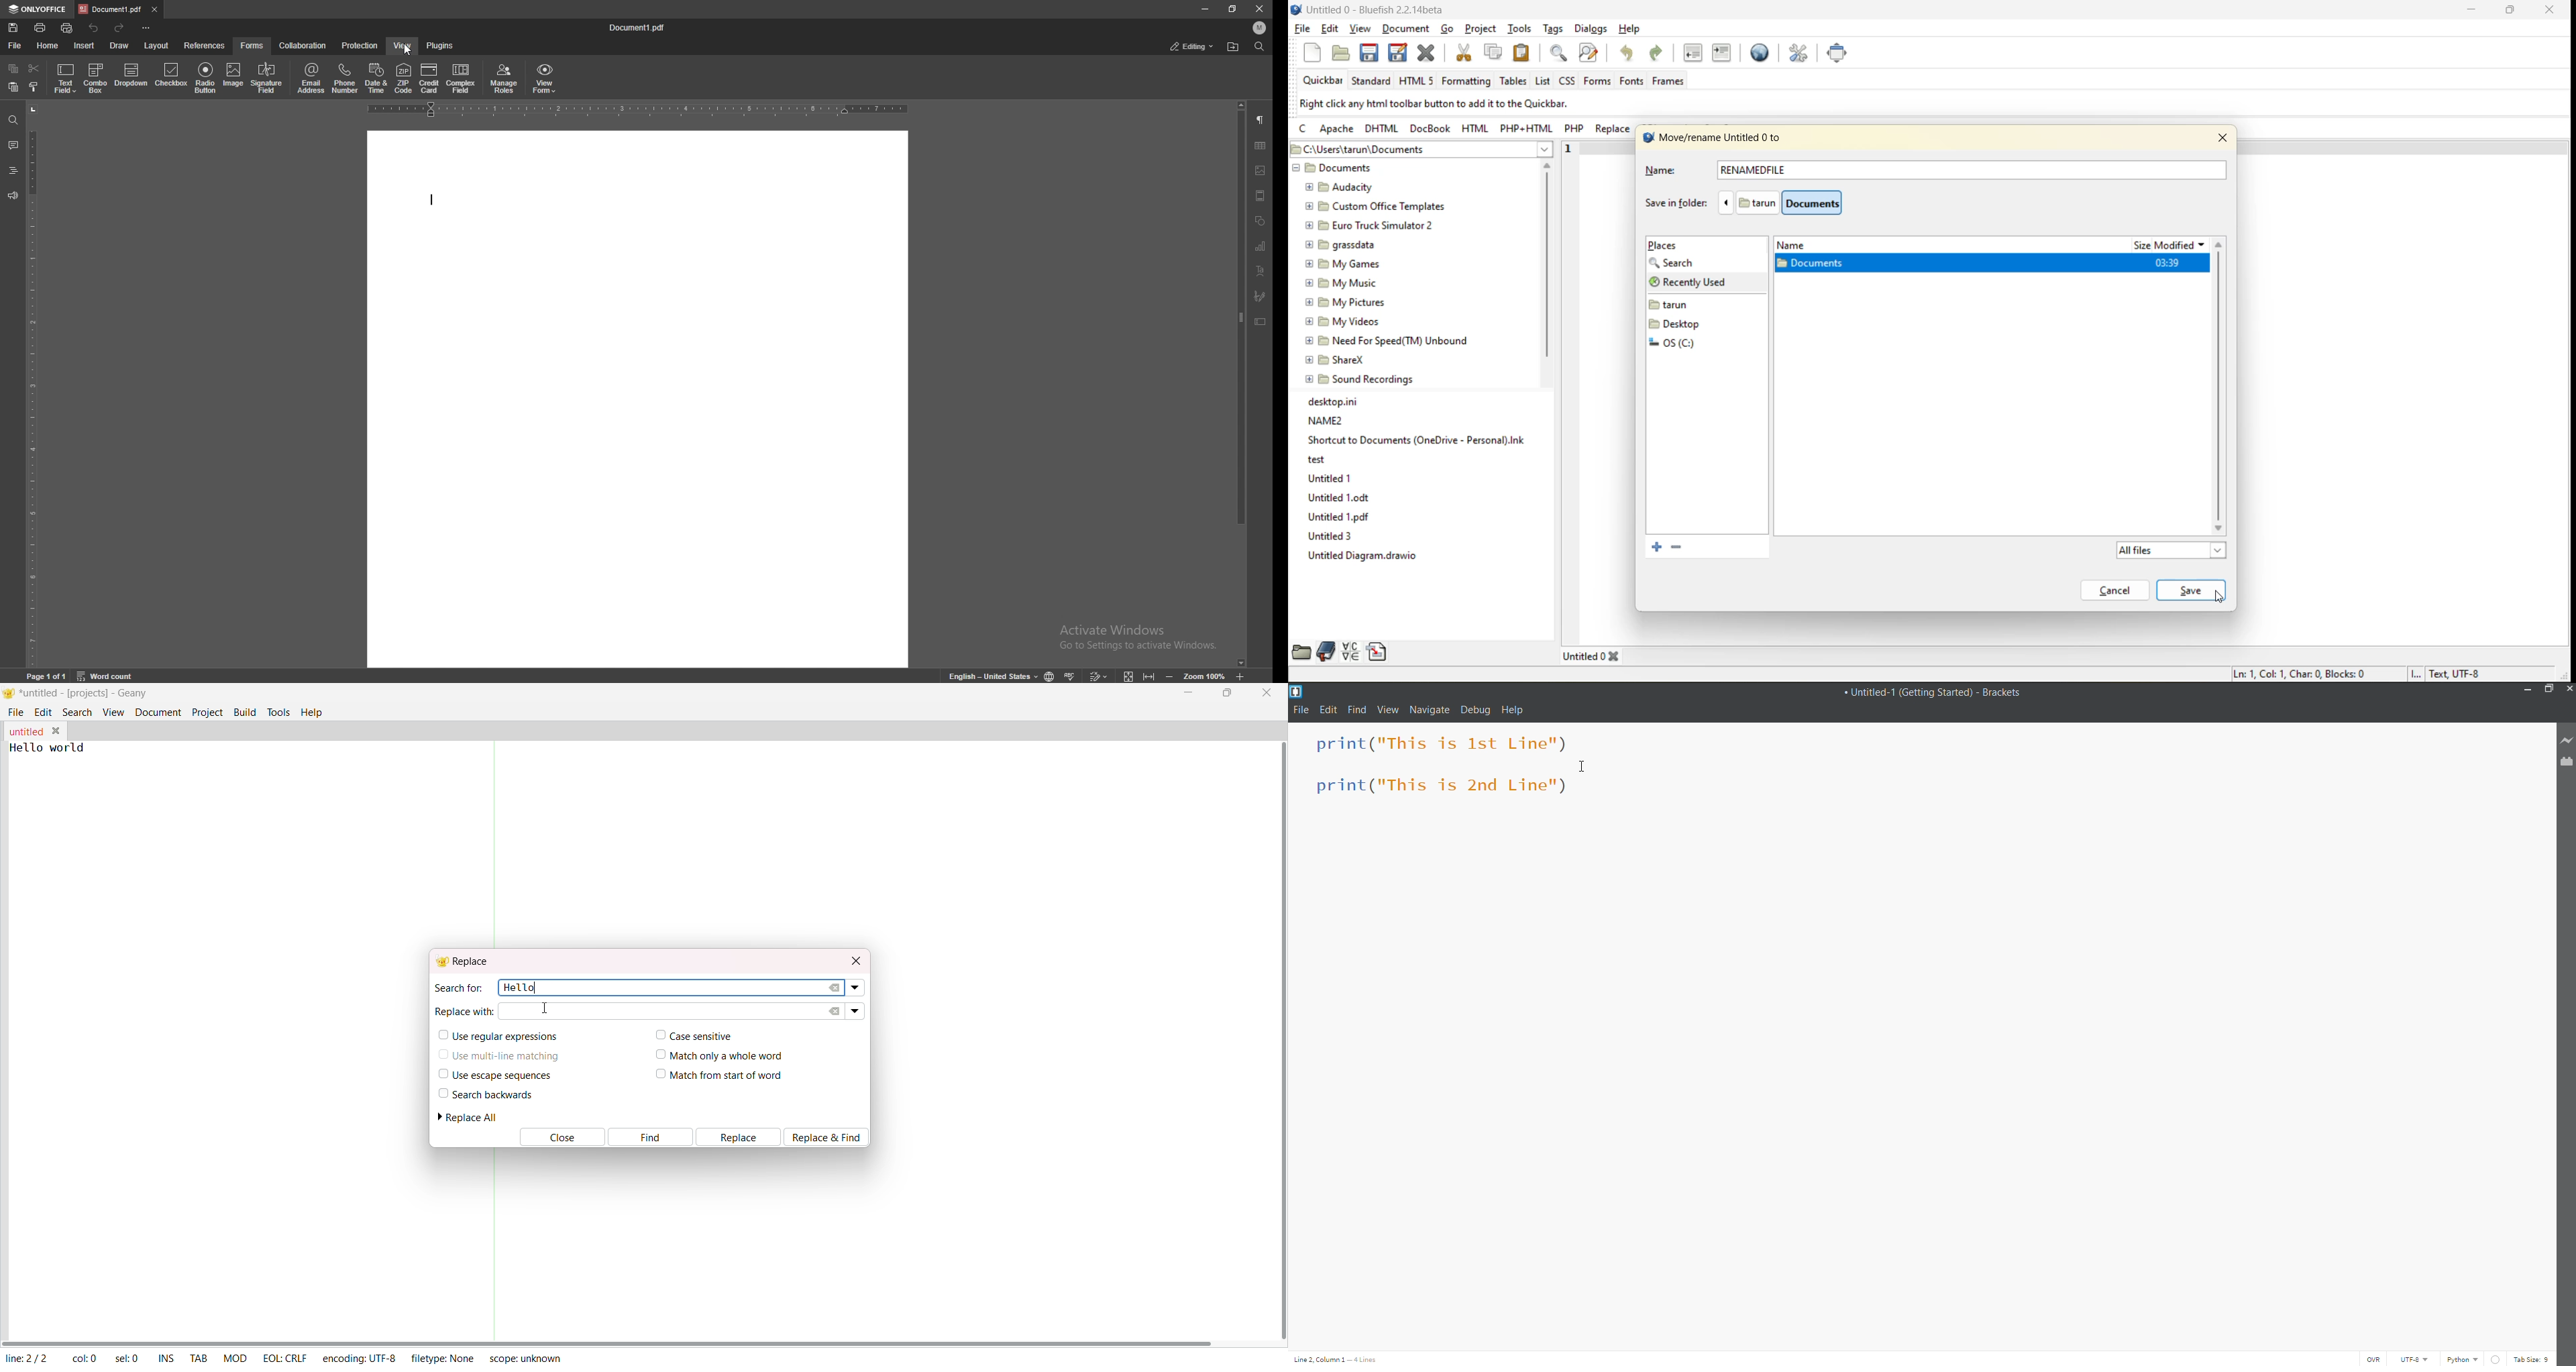 The width and height of the screenshot is (2576, 1372). I want to click on Untitled1.odt, so click(1338, 498).